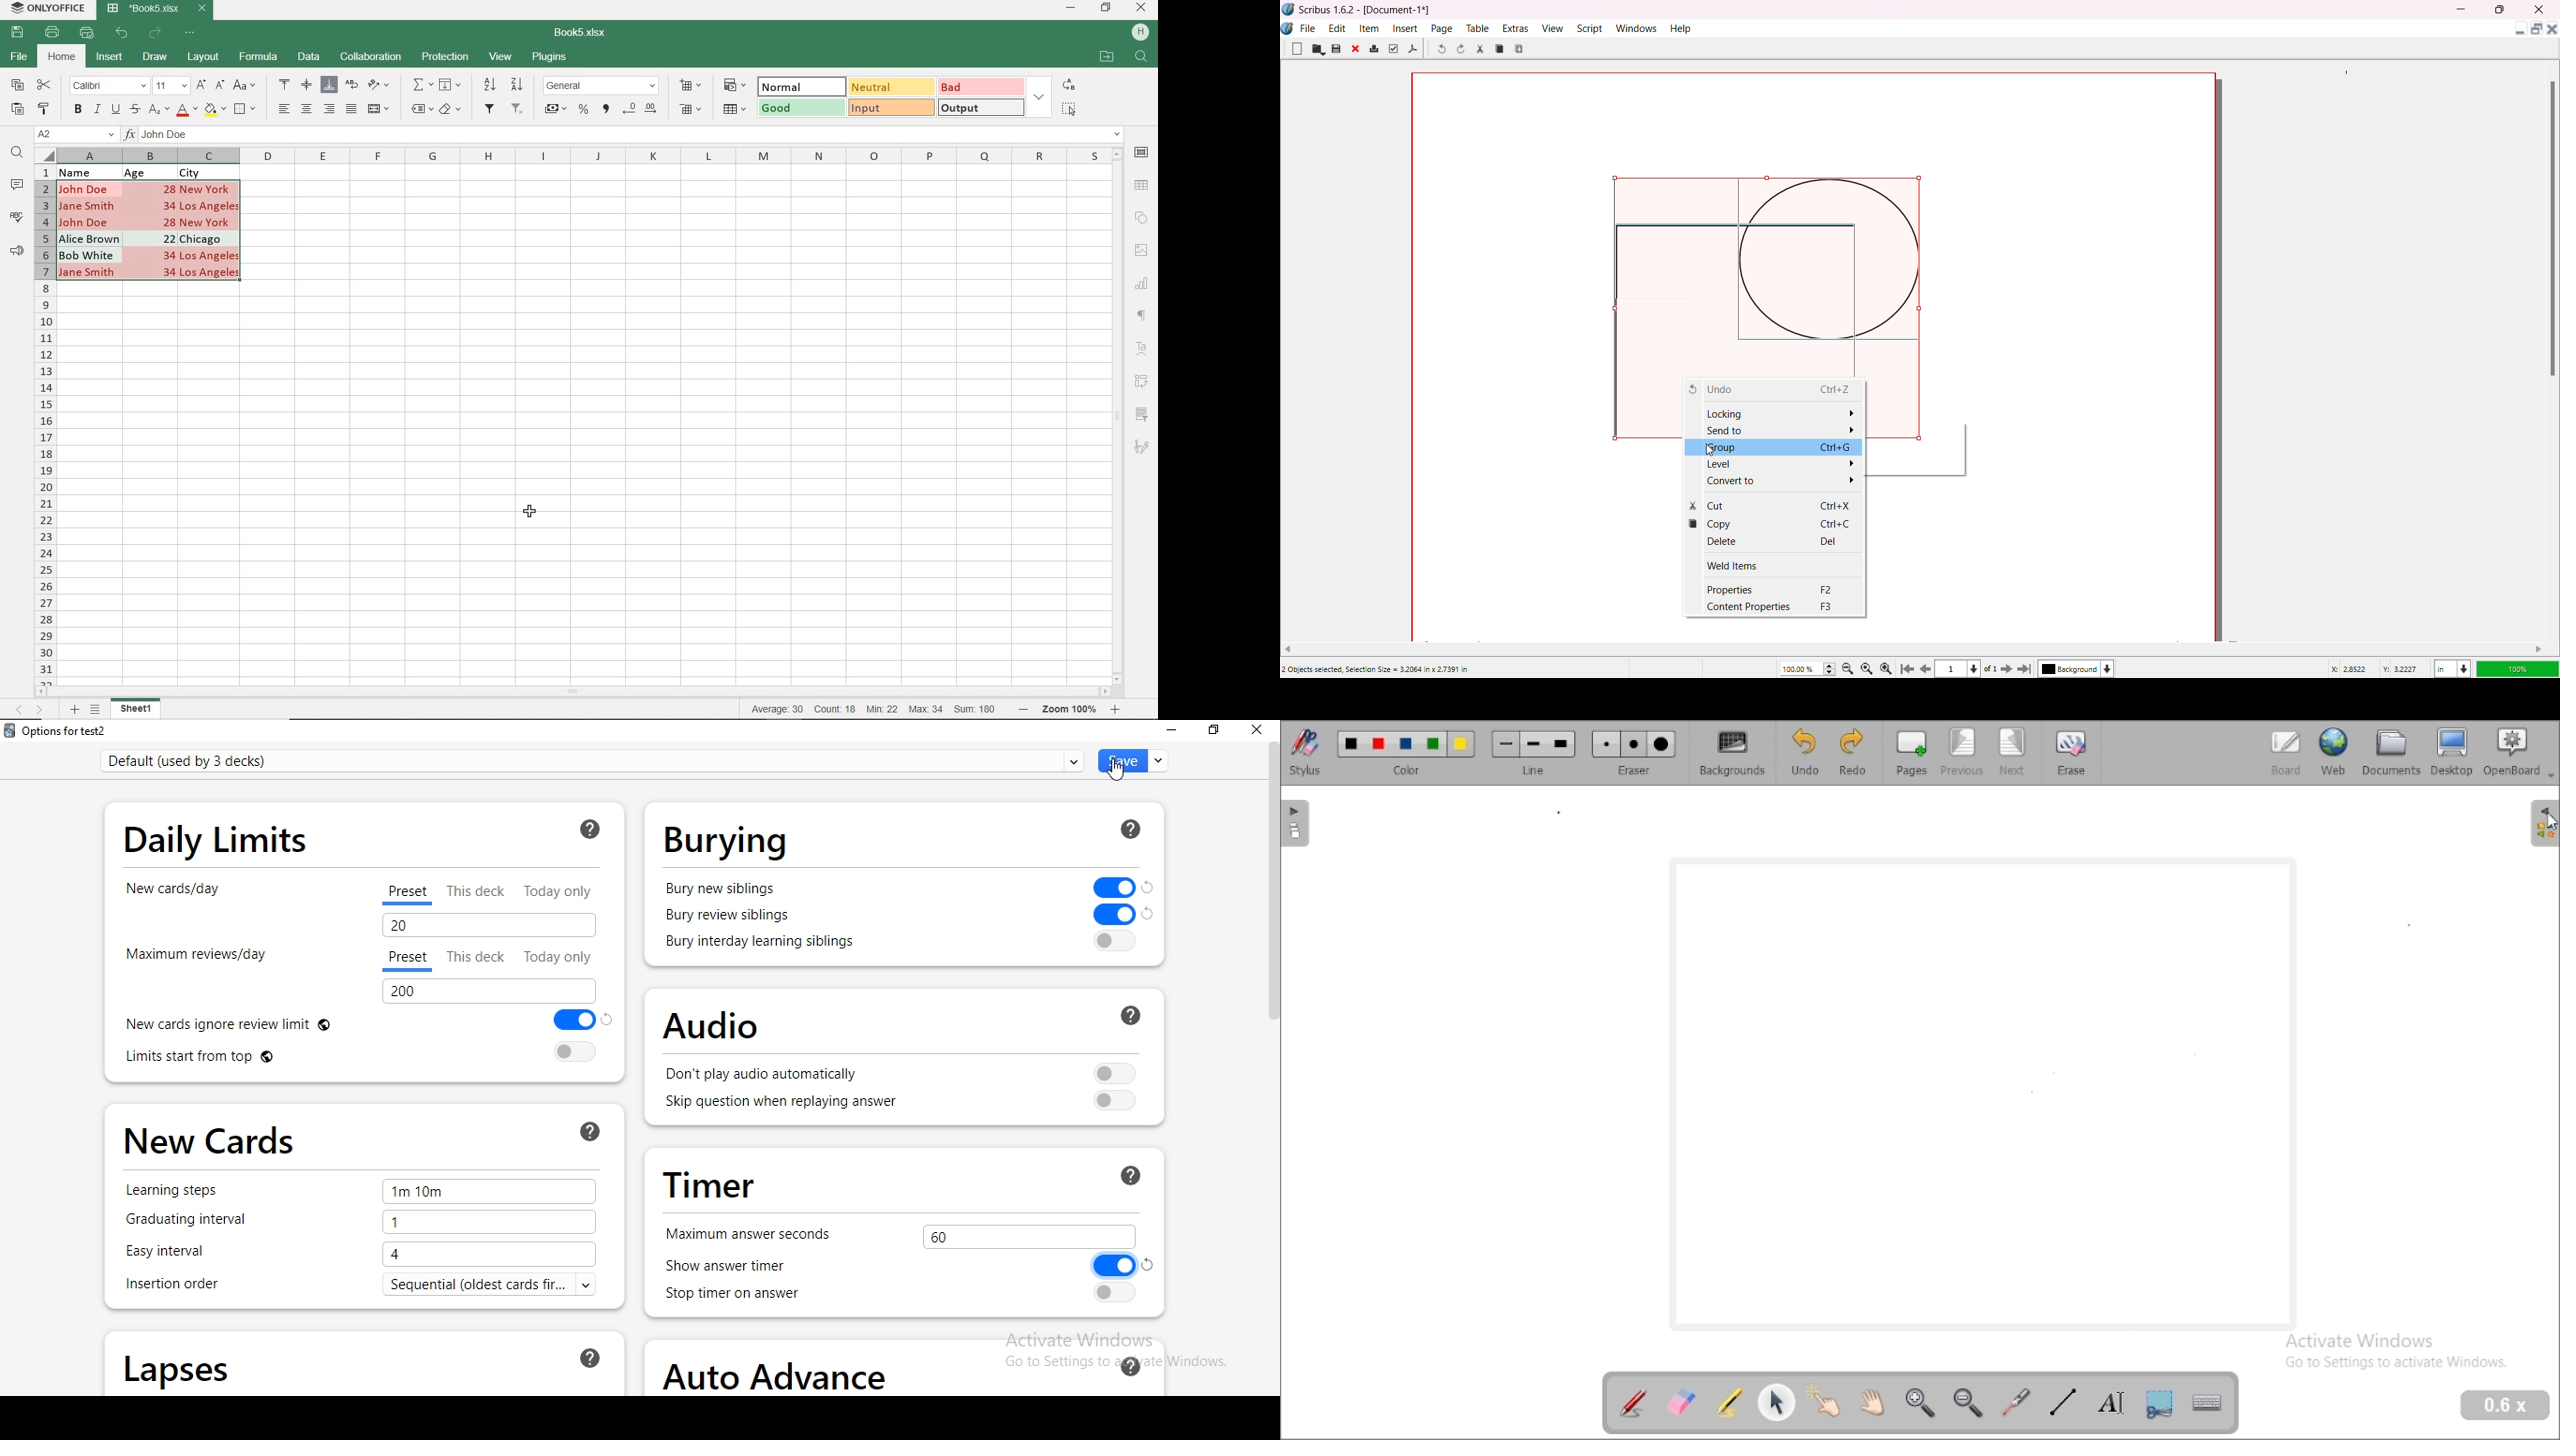 This screenshot has width=2576, height=1456. Describe the element at coordinates (360, 1140) in the screenshot. I see `new cards` at that location.